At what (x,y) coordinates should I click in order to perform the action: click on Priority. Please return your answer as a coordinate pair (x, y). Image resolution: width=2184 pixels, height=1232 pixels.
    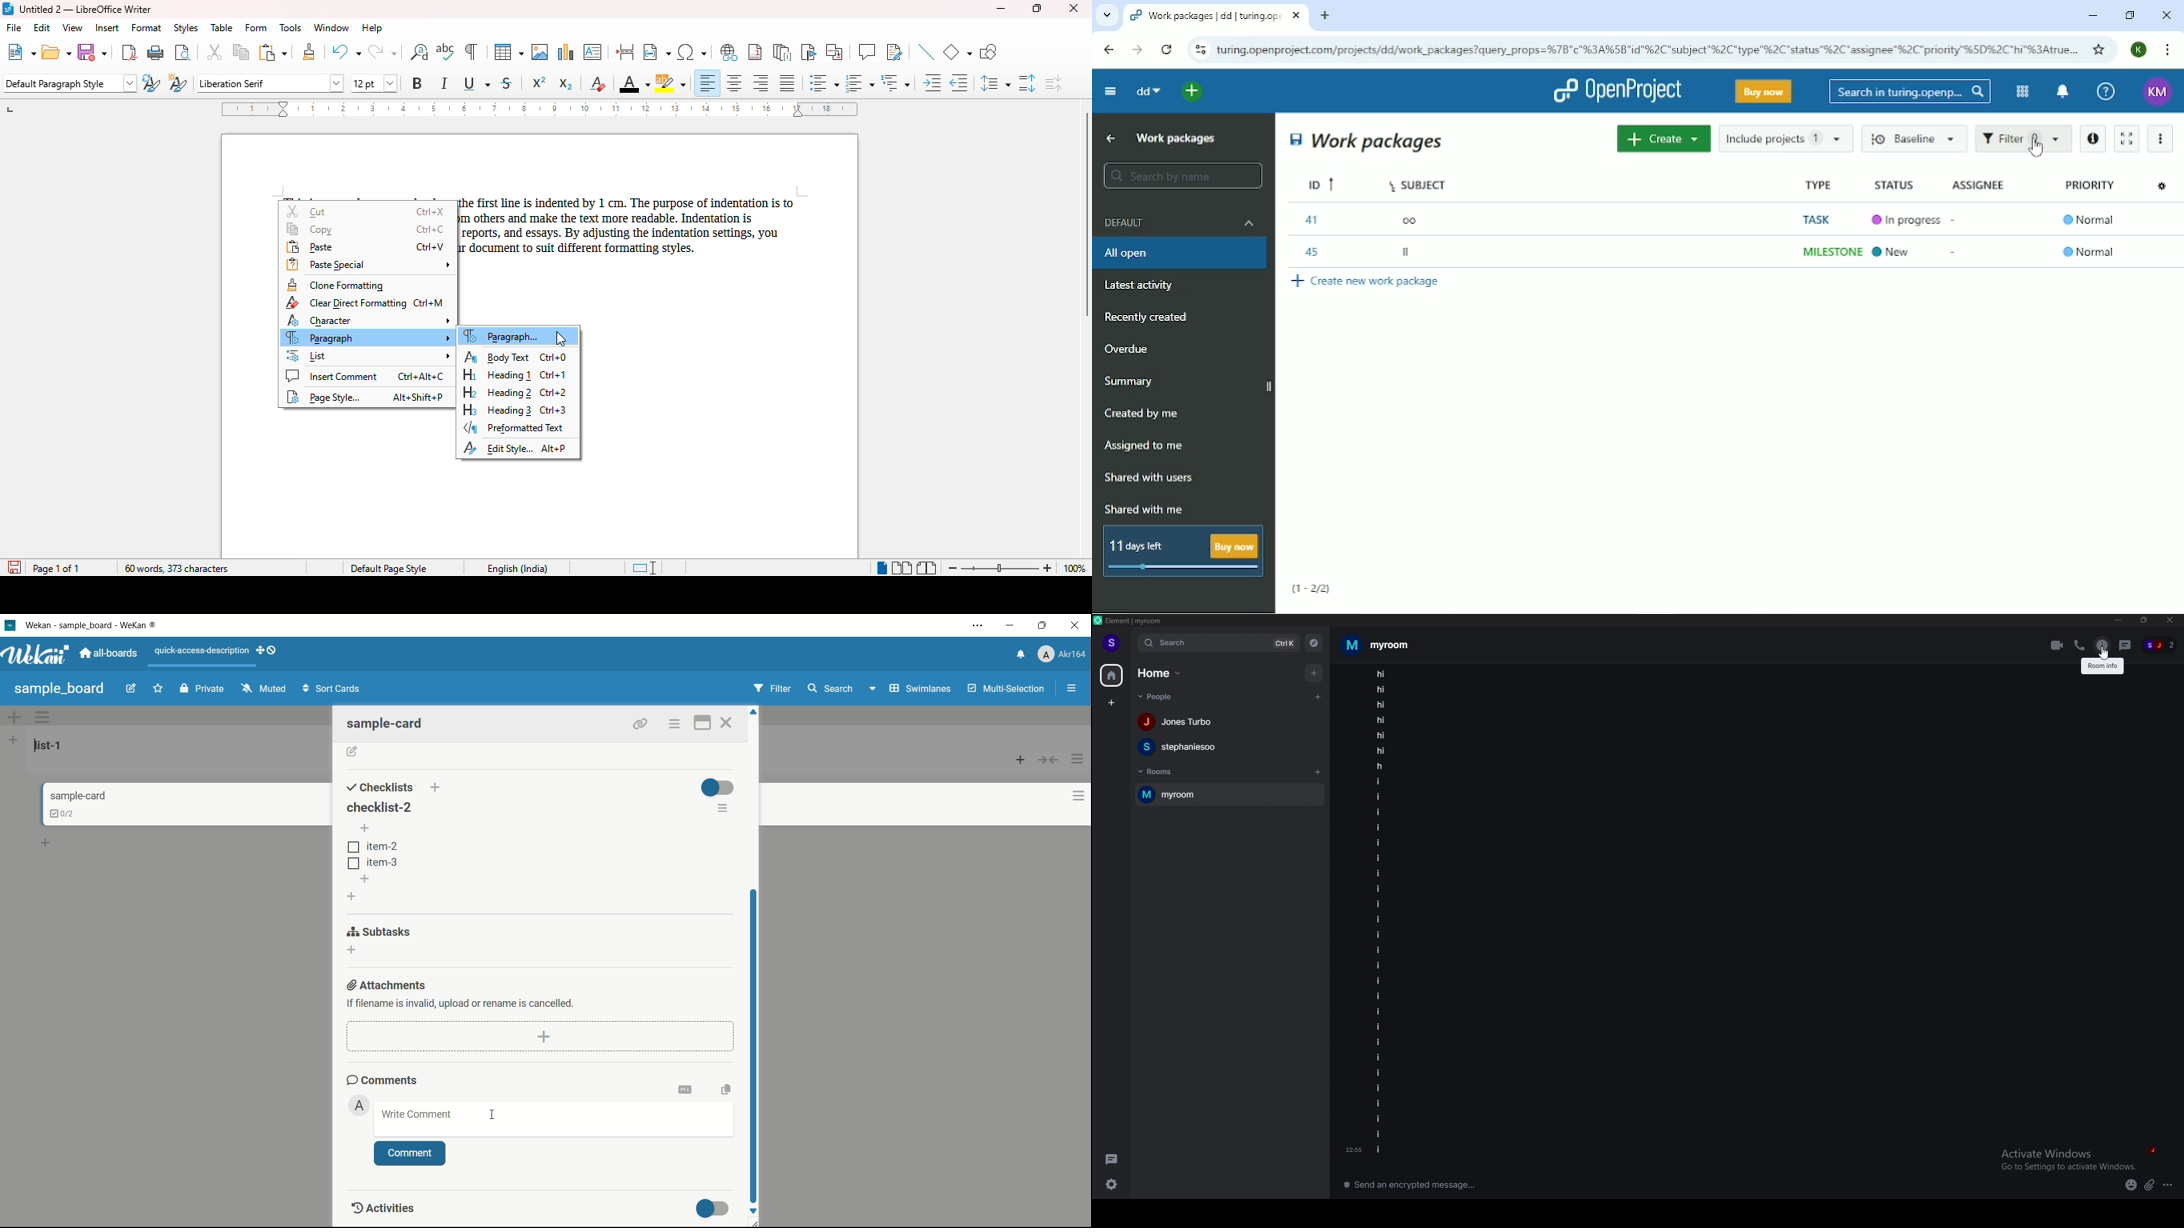
    Looking at the image, I should click on (2089, 185).